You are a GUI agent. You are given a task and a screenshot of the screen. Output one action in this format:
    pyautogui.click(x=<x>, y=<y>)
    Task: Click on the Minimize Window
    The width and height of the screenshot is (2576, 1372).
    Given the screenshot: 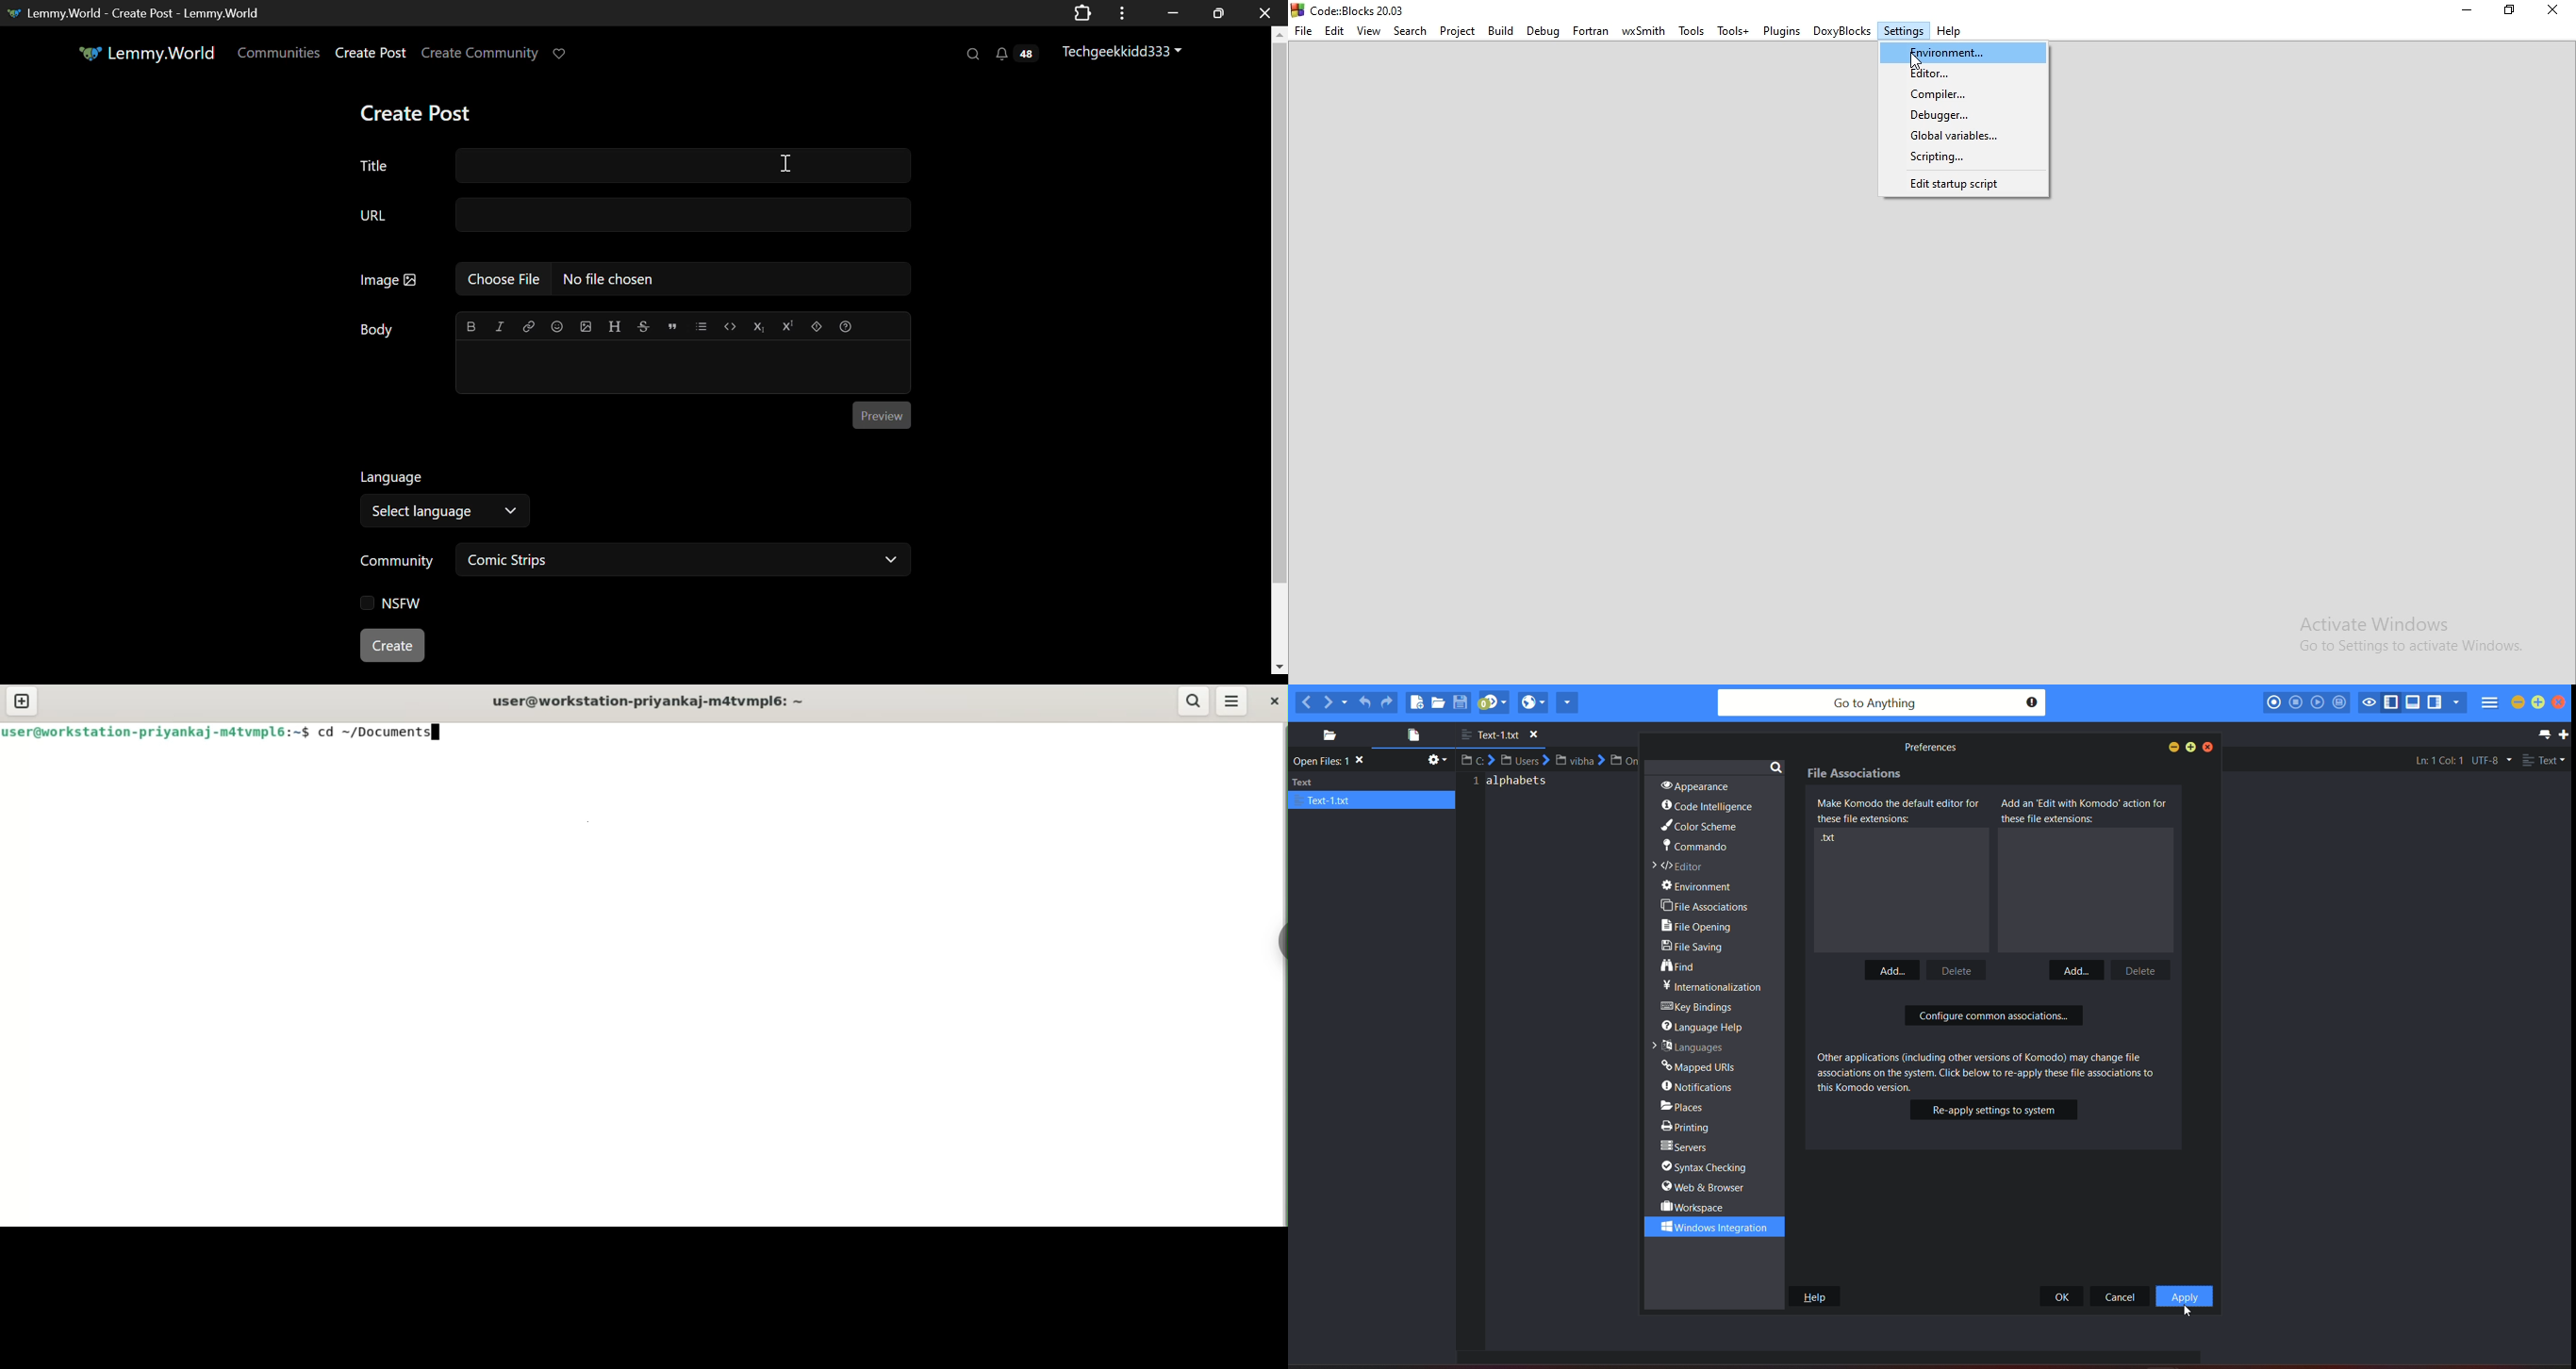 What is the action you would take?
    pyautogui.click(x=1220, y=13)
    